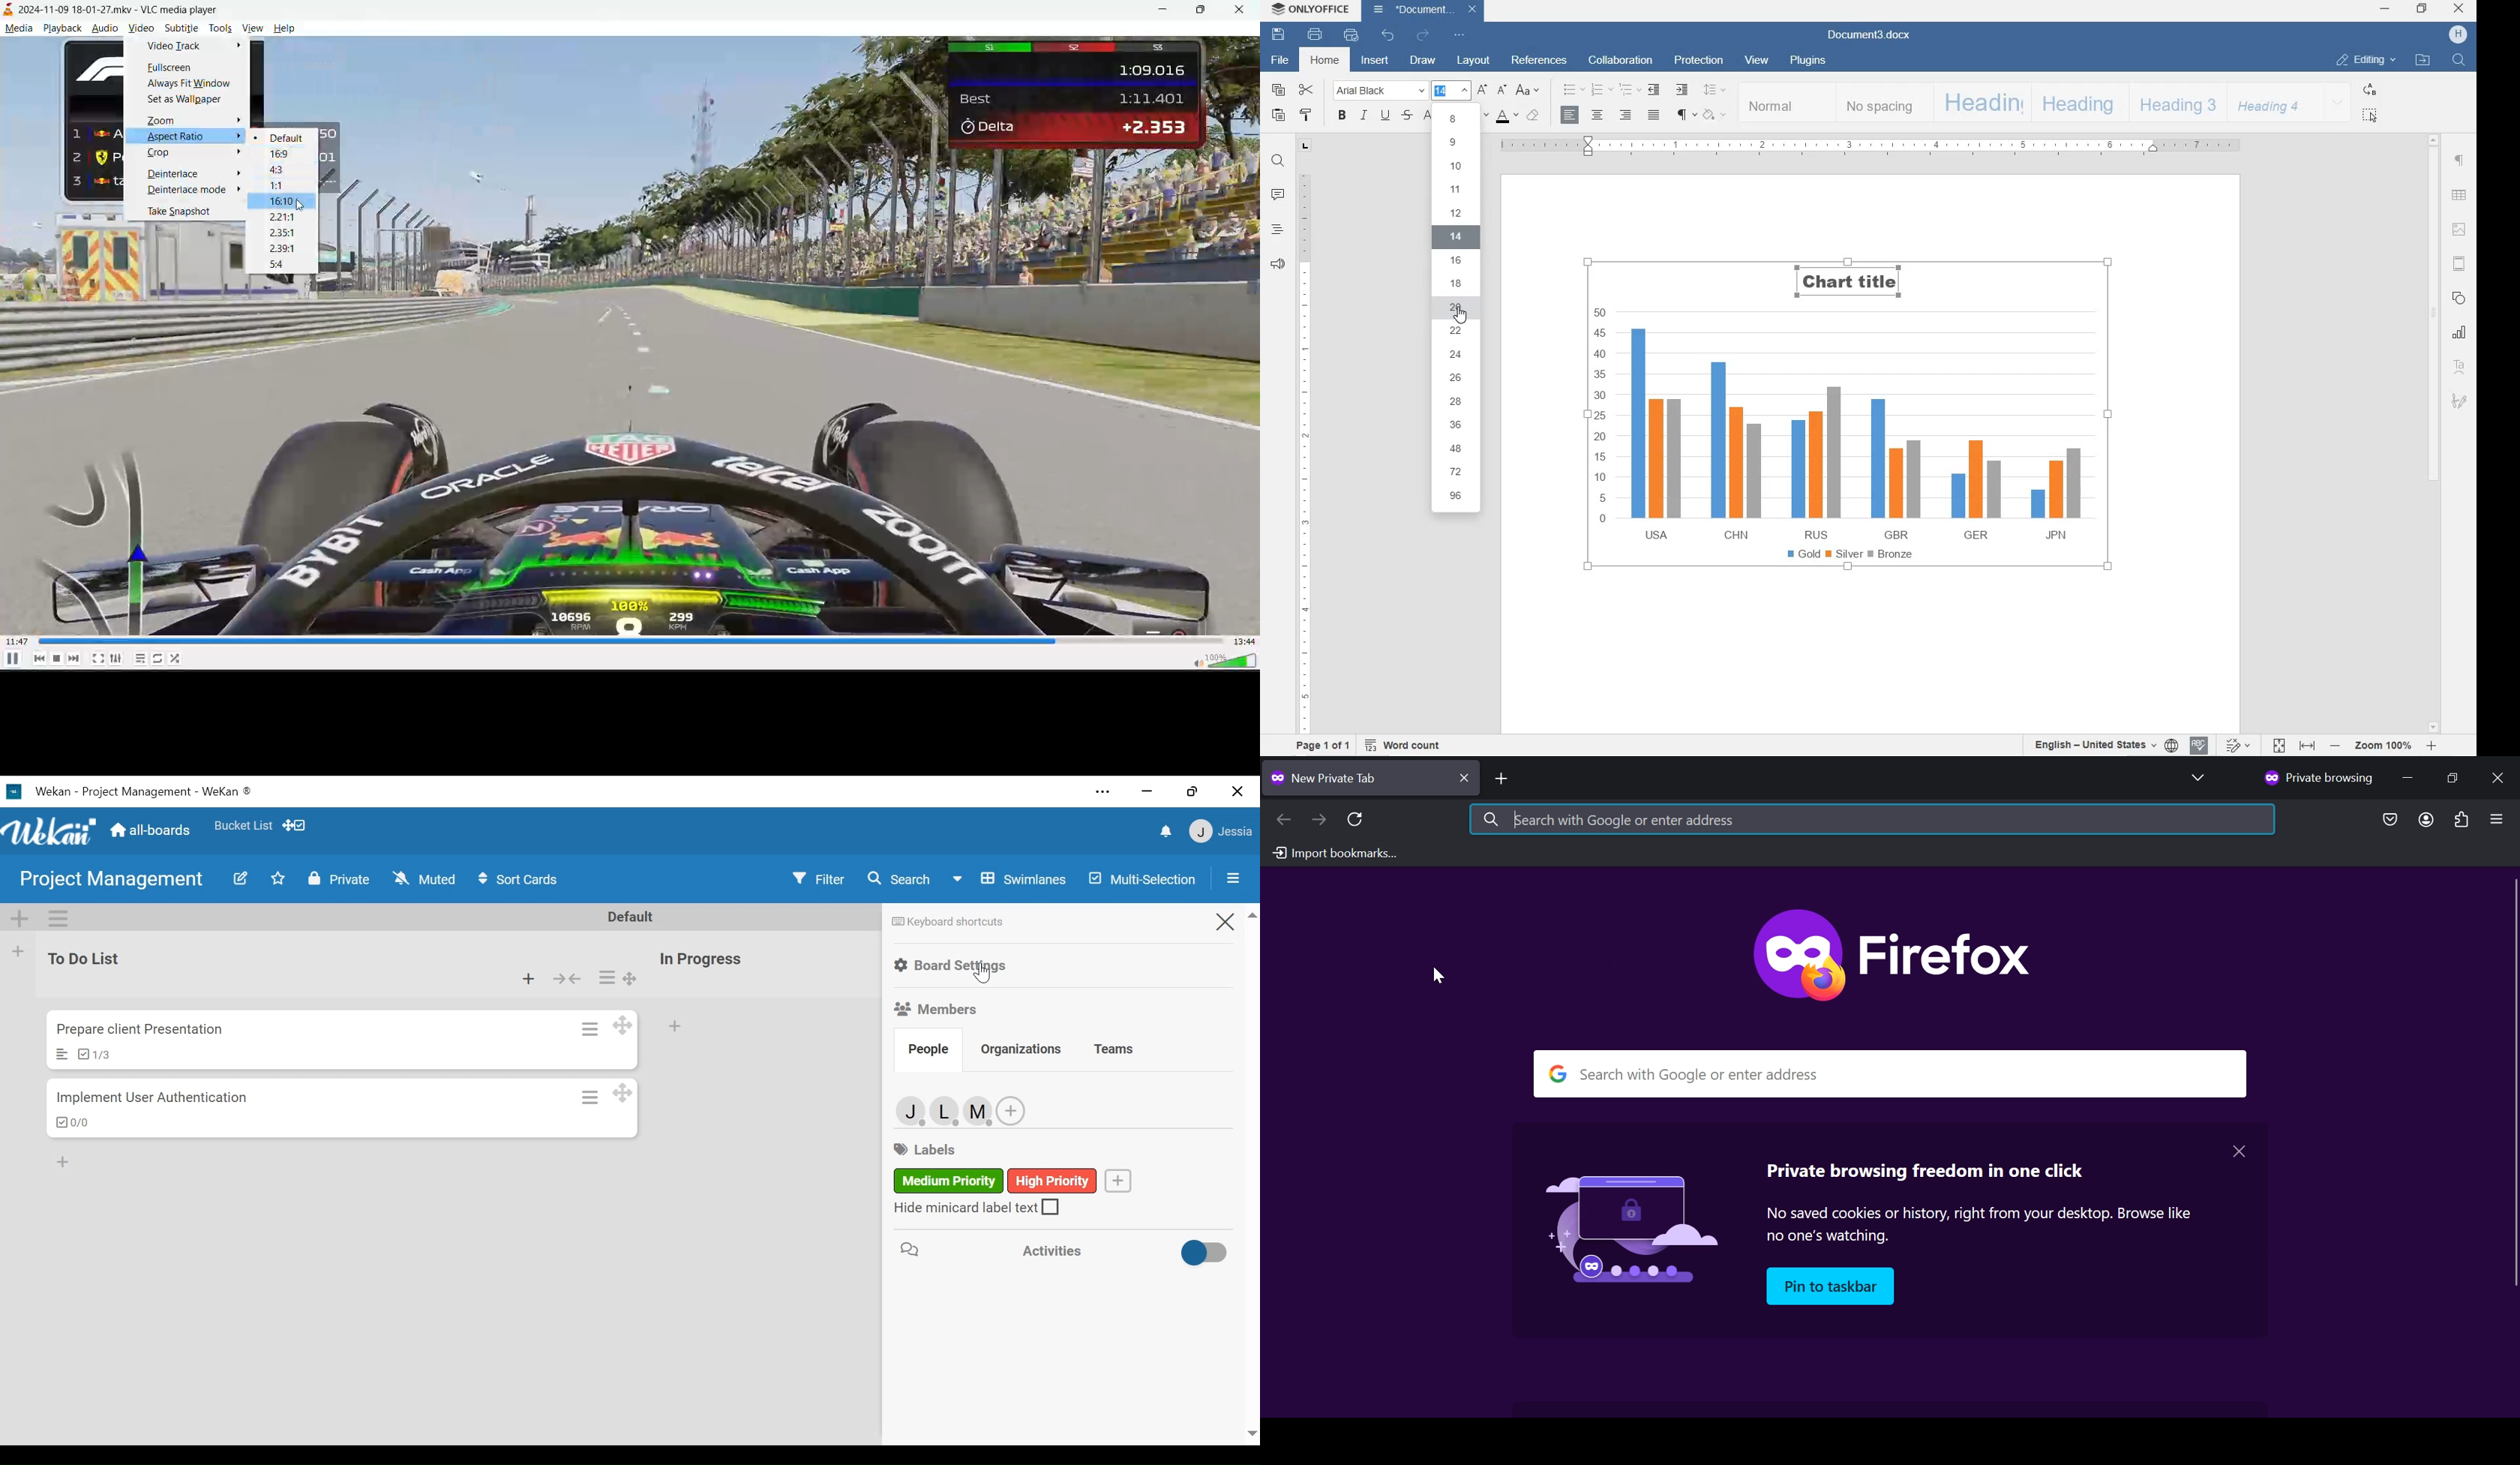 The width and height of the screenshot is (2520, 1484). What do you see at coordinates (1456, 425) in the screenshot?
I see `36` at bounding box center [1456, 425].